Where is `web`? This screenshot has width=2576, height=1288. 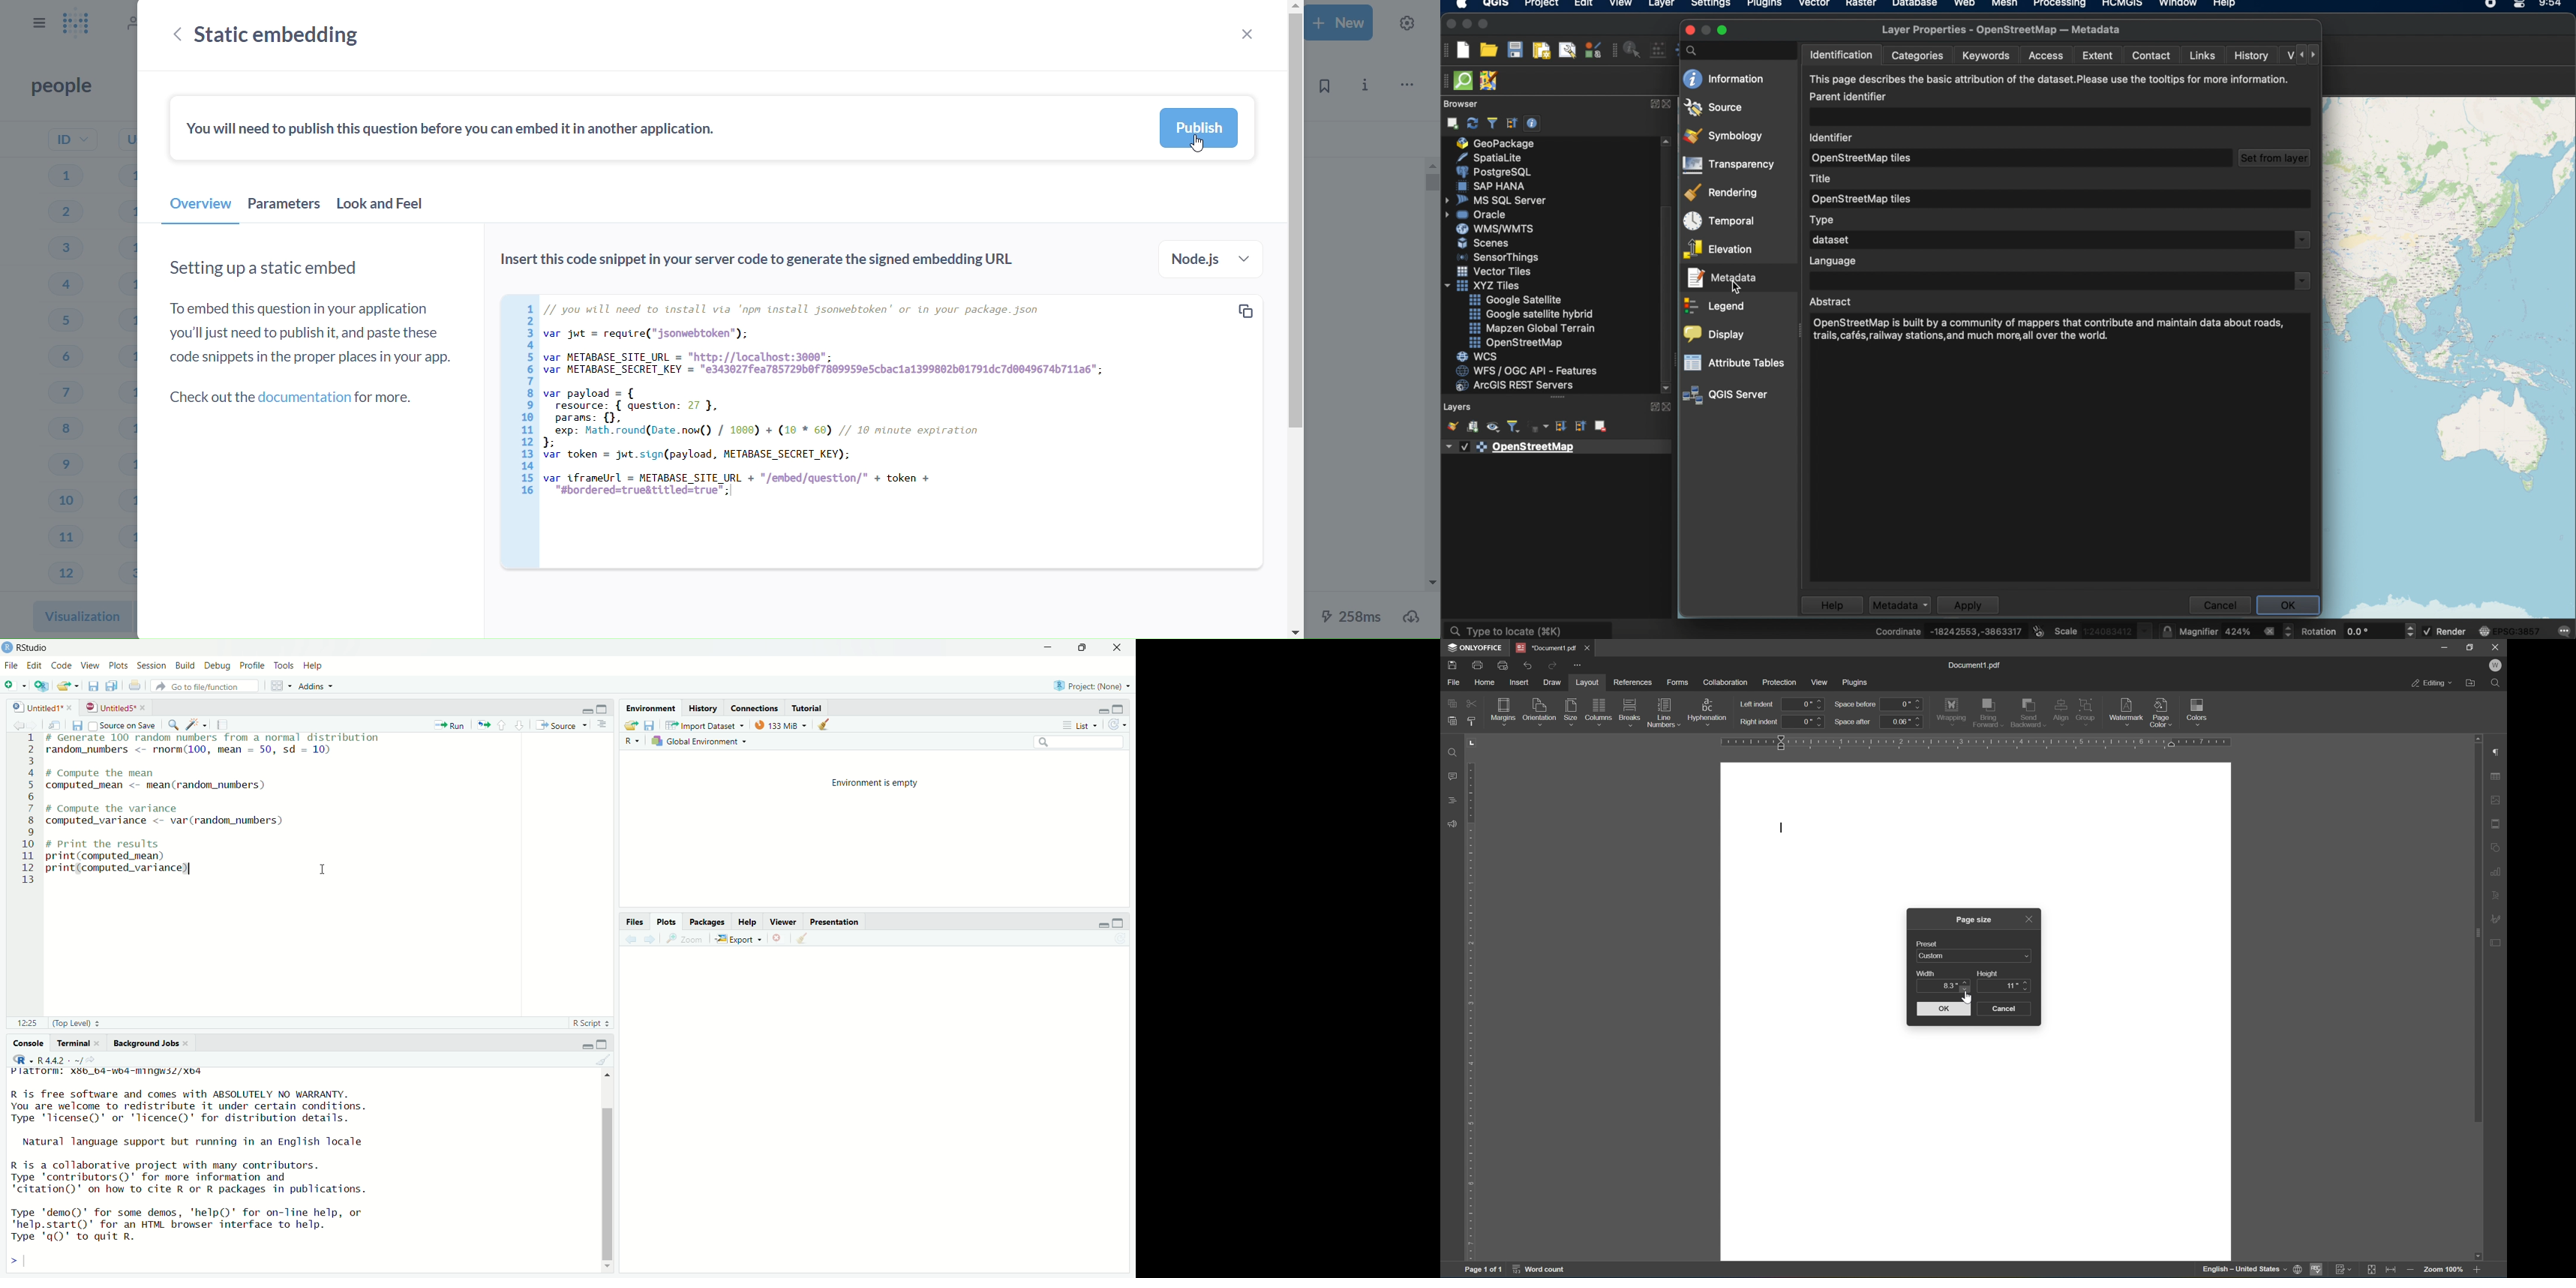
web is located at coordinates (1965, 5).